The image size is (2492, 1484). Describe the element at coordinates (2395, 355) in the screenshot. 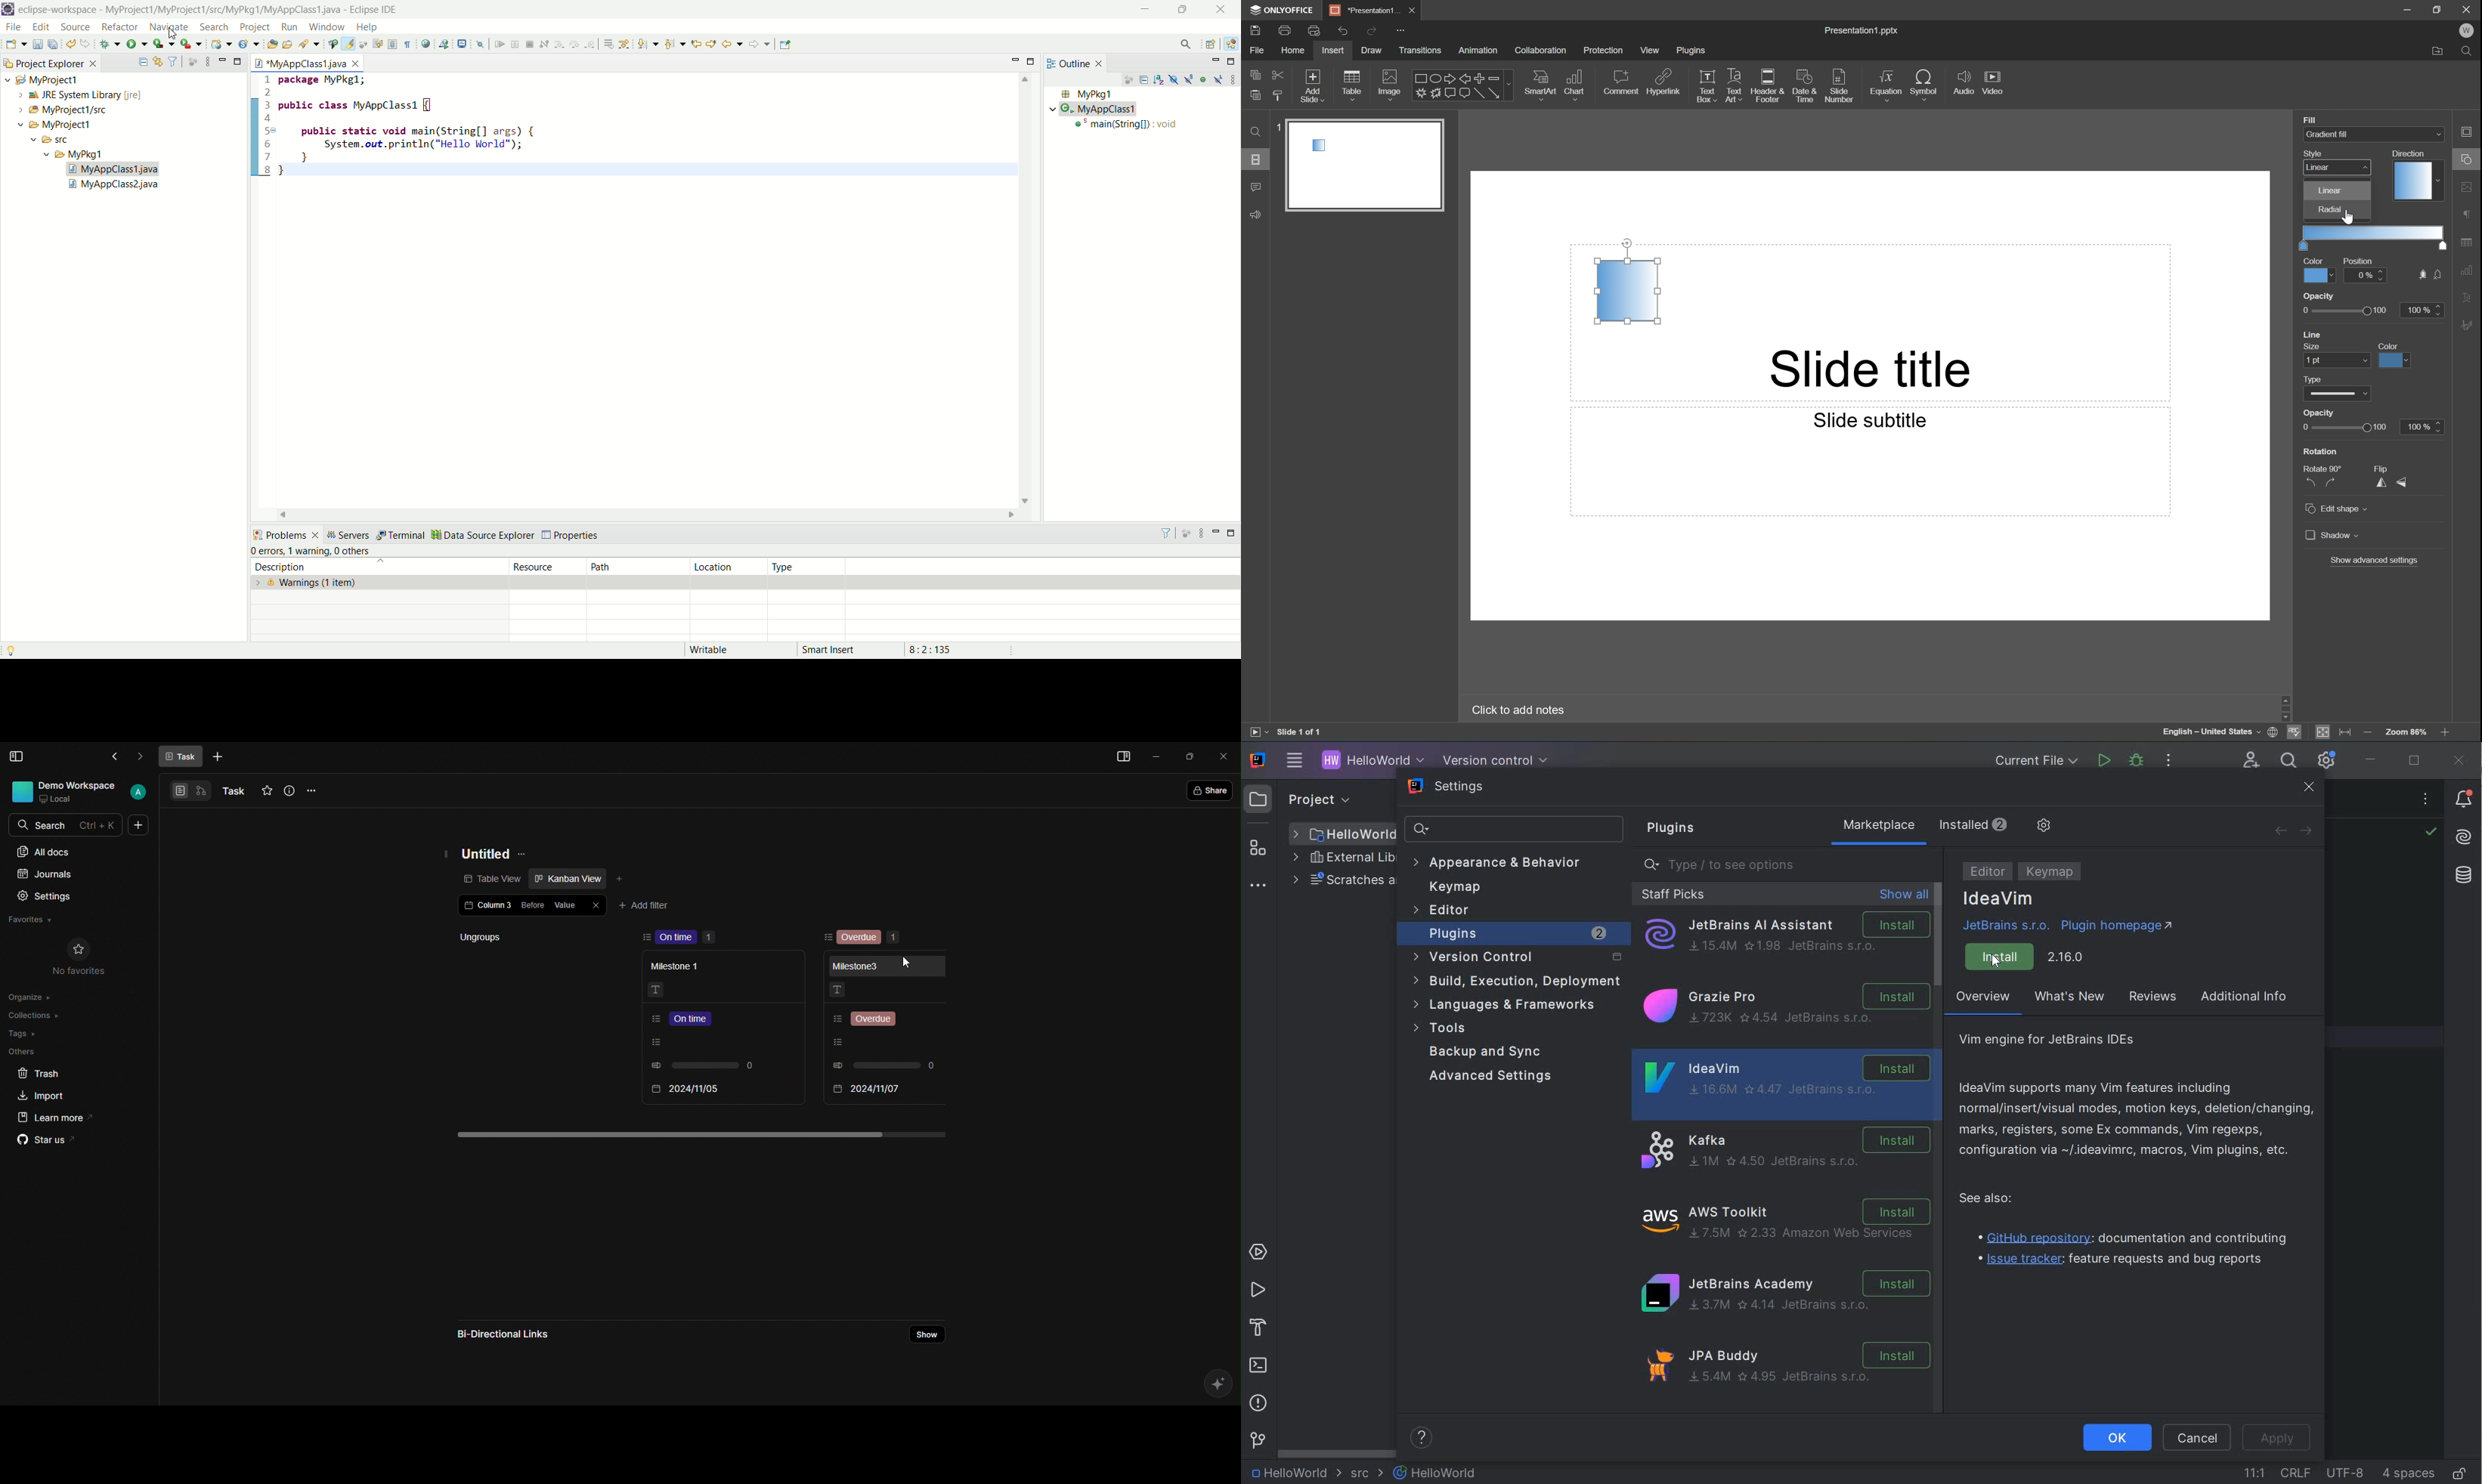

I see `color` at that location.